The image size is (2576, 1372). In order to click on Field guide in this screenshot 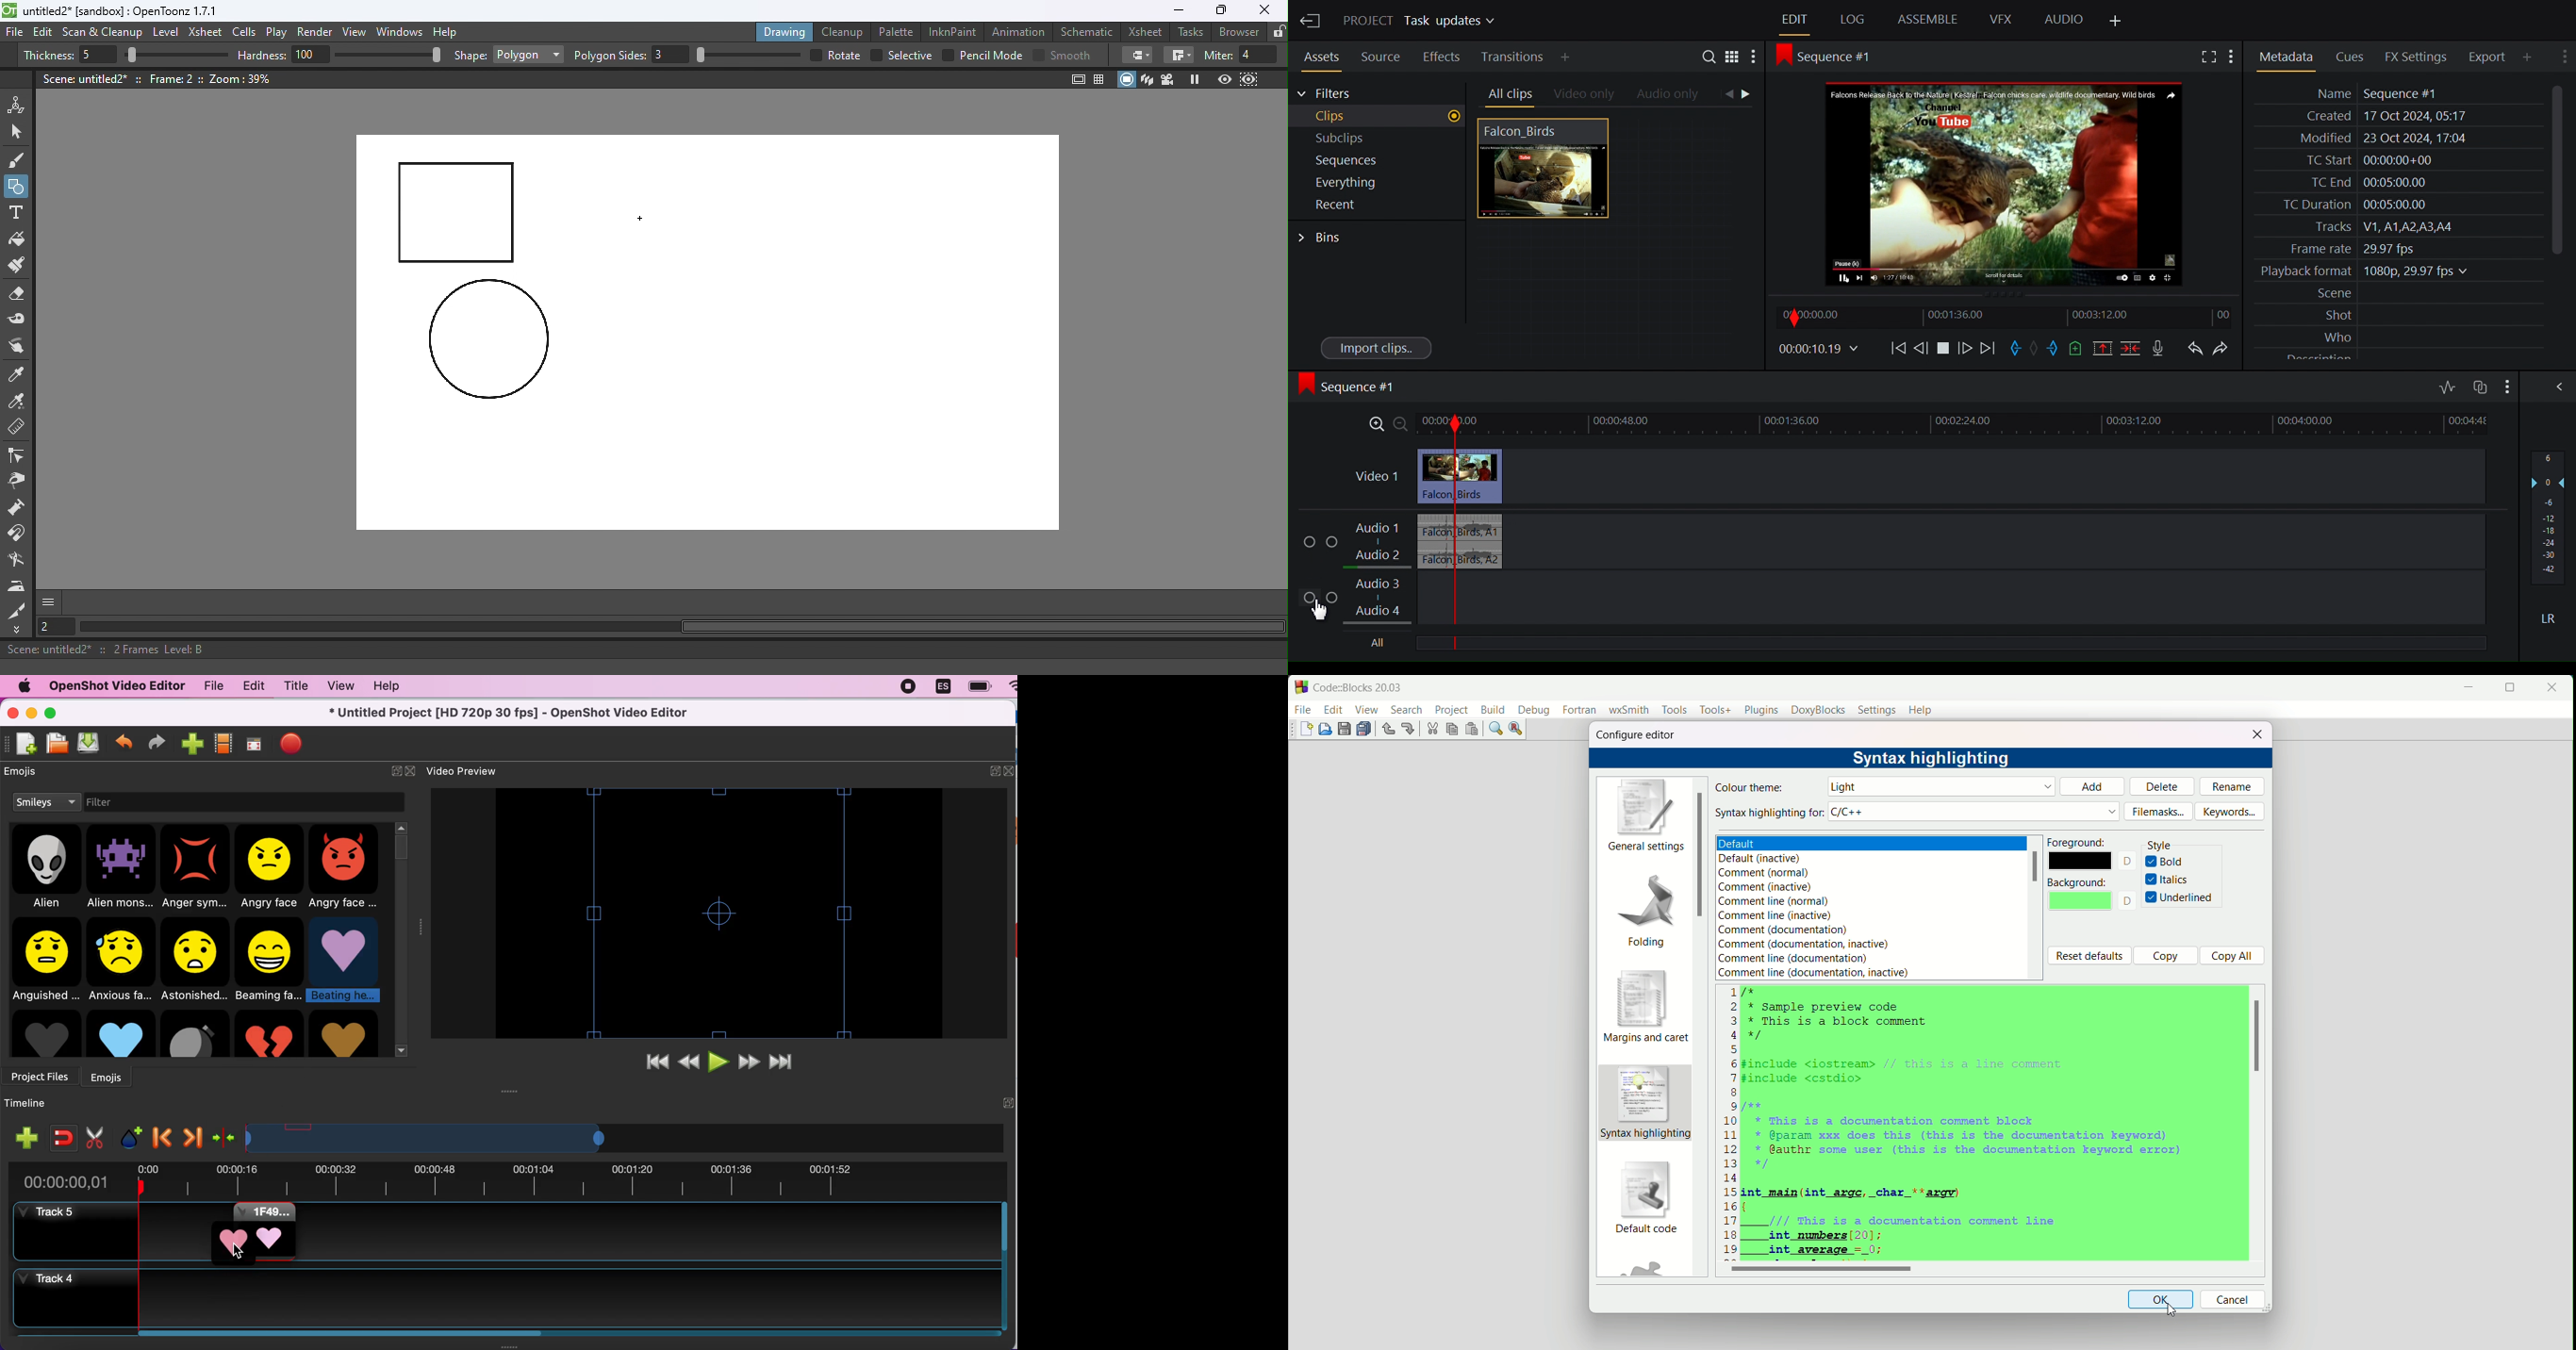, I will do `click(1102, 78)`.